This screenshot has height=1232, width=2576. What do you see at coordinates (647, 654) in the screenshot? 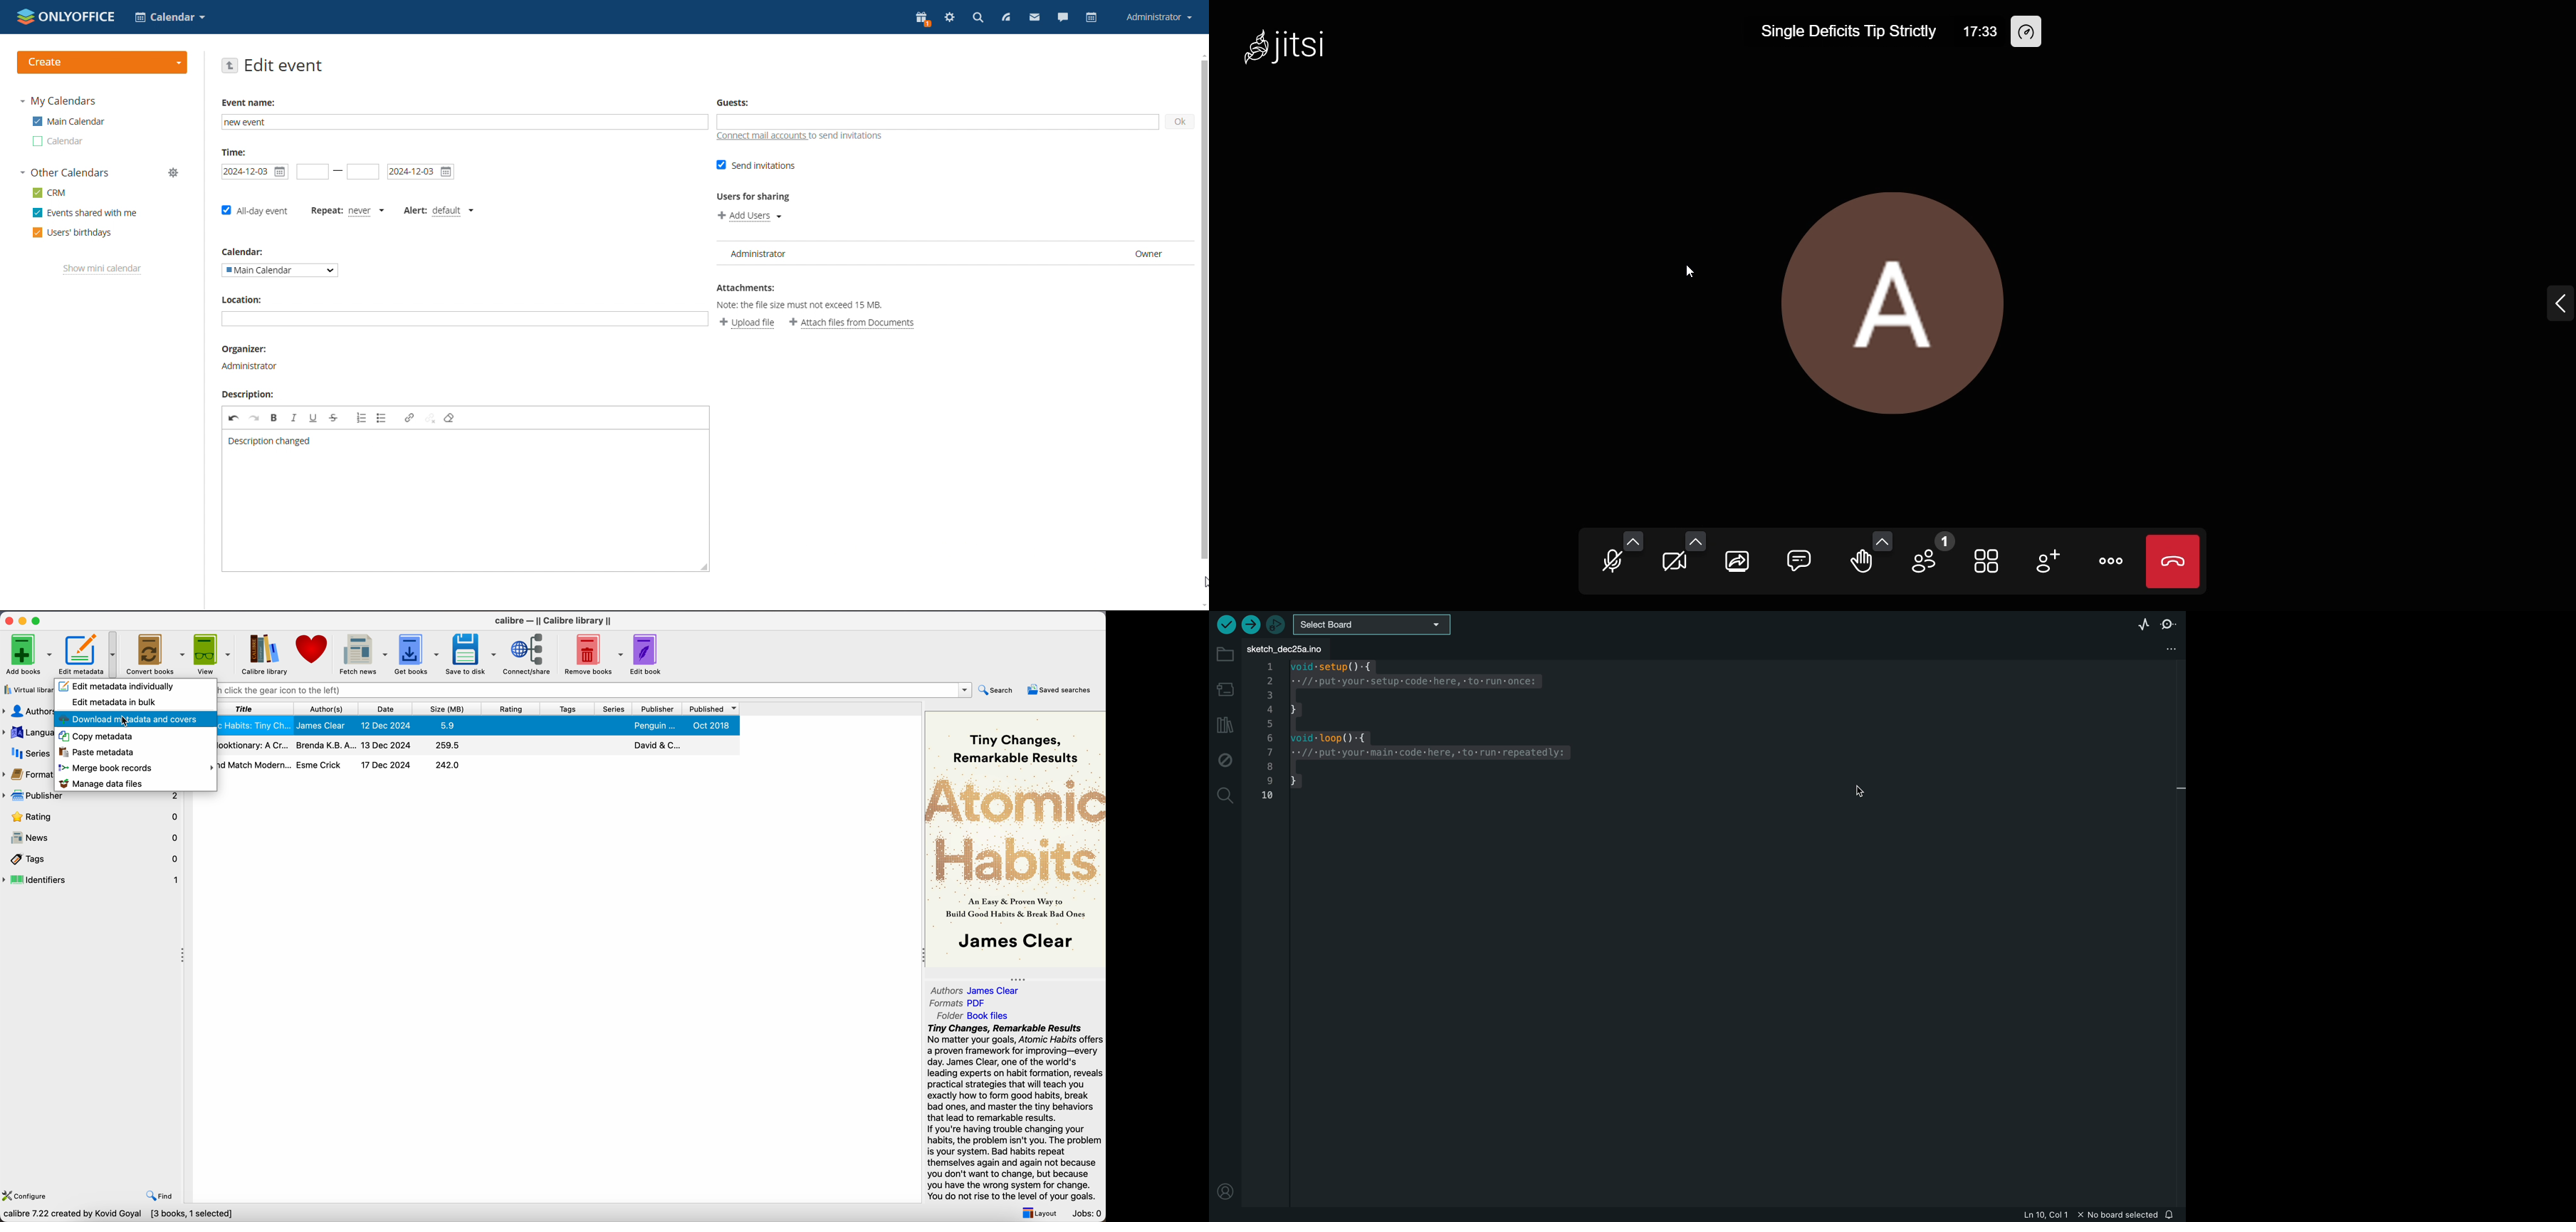
I see `edit book` at bounding box center [647, 654].